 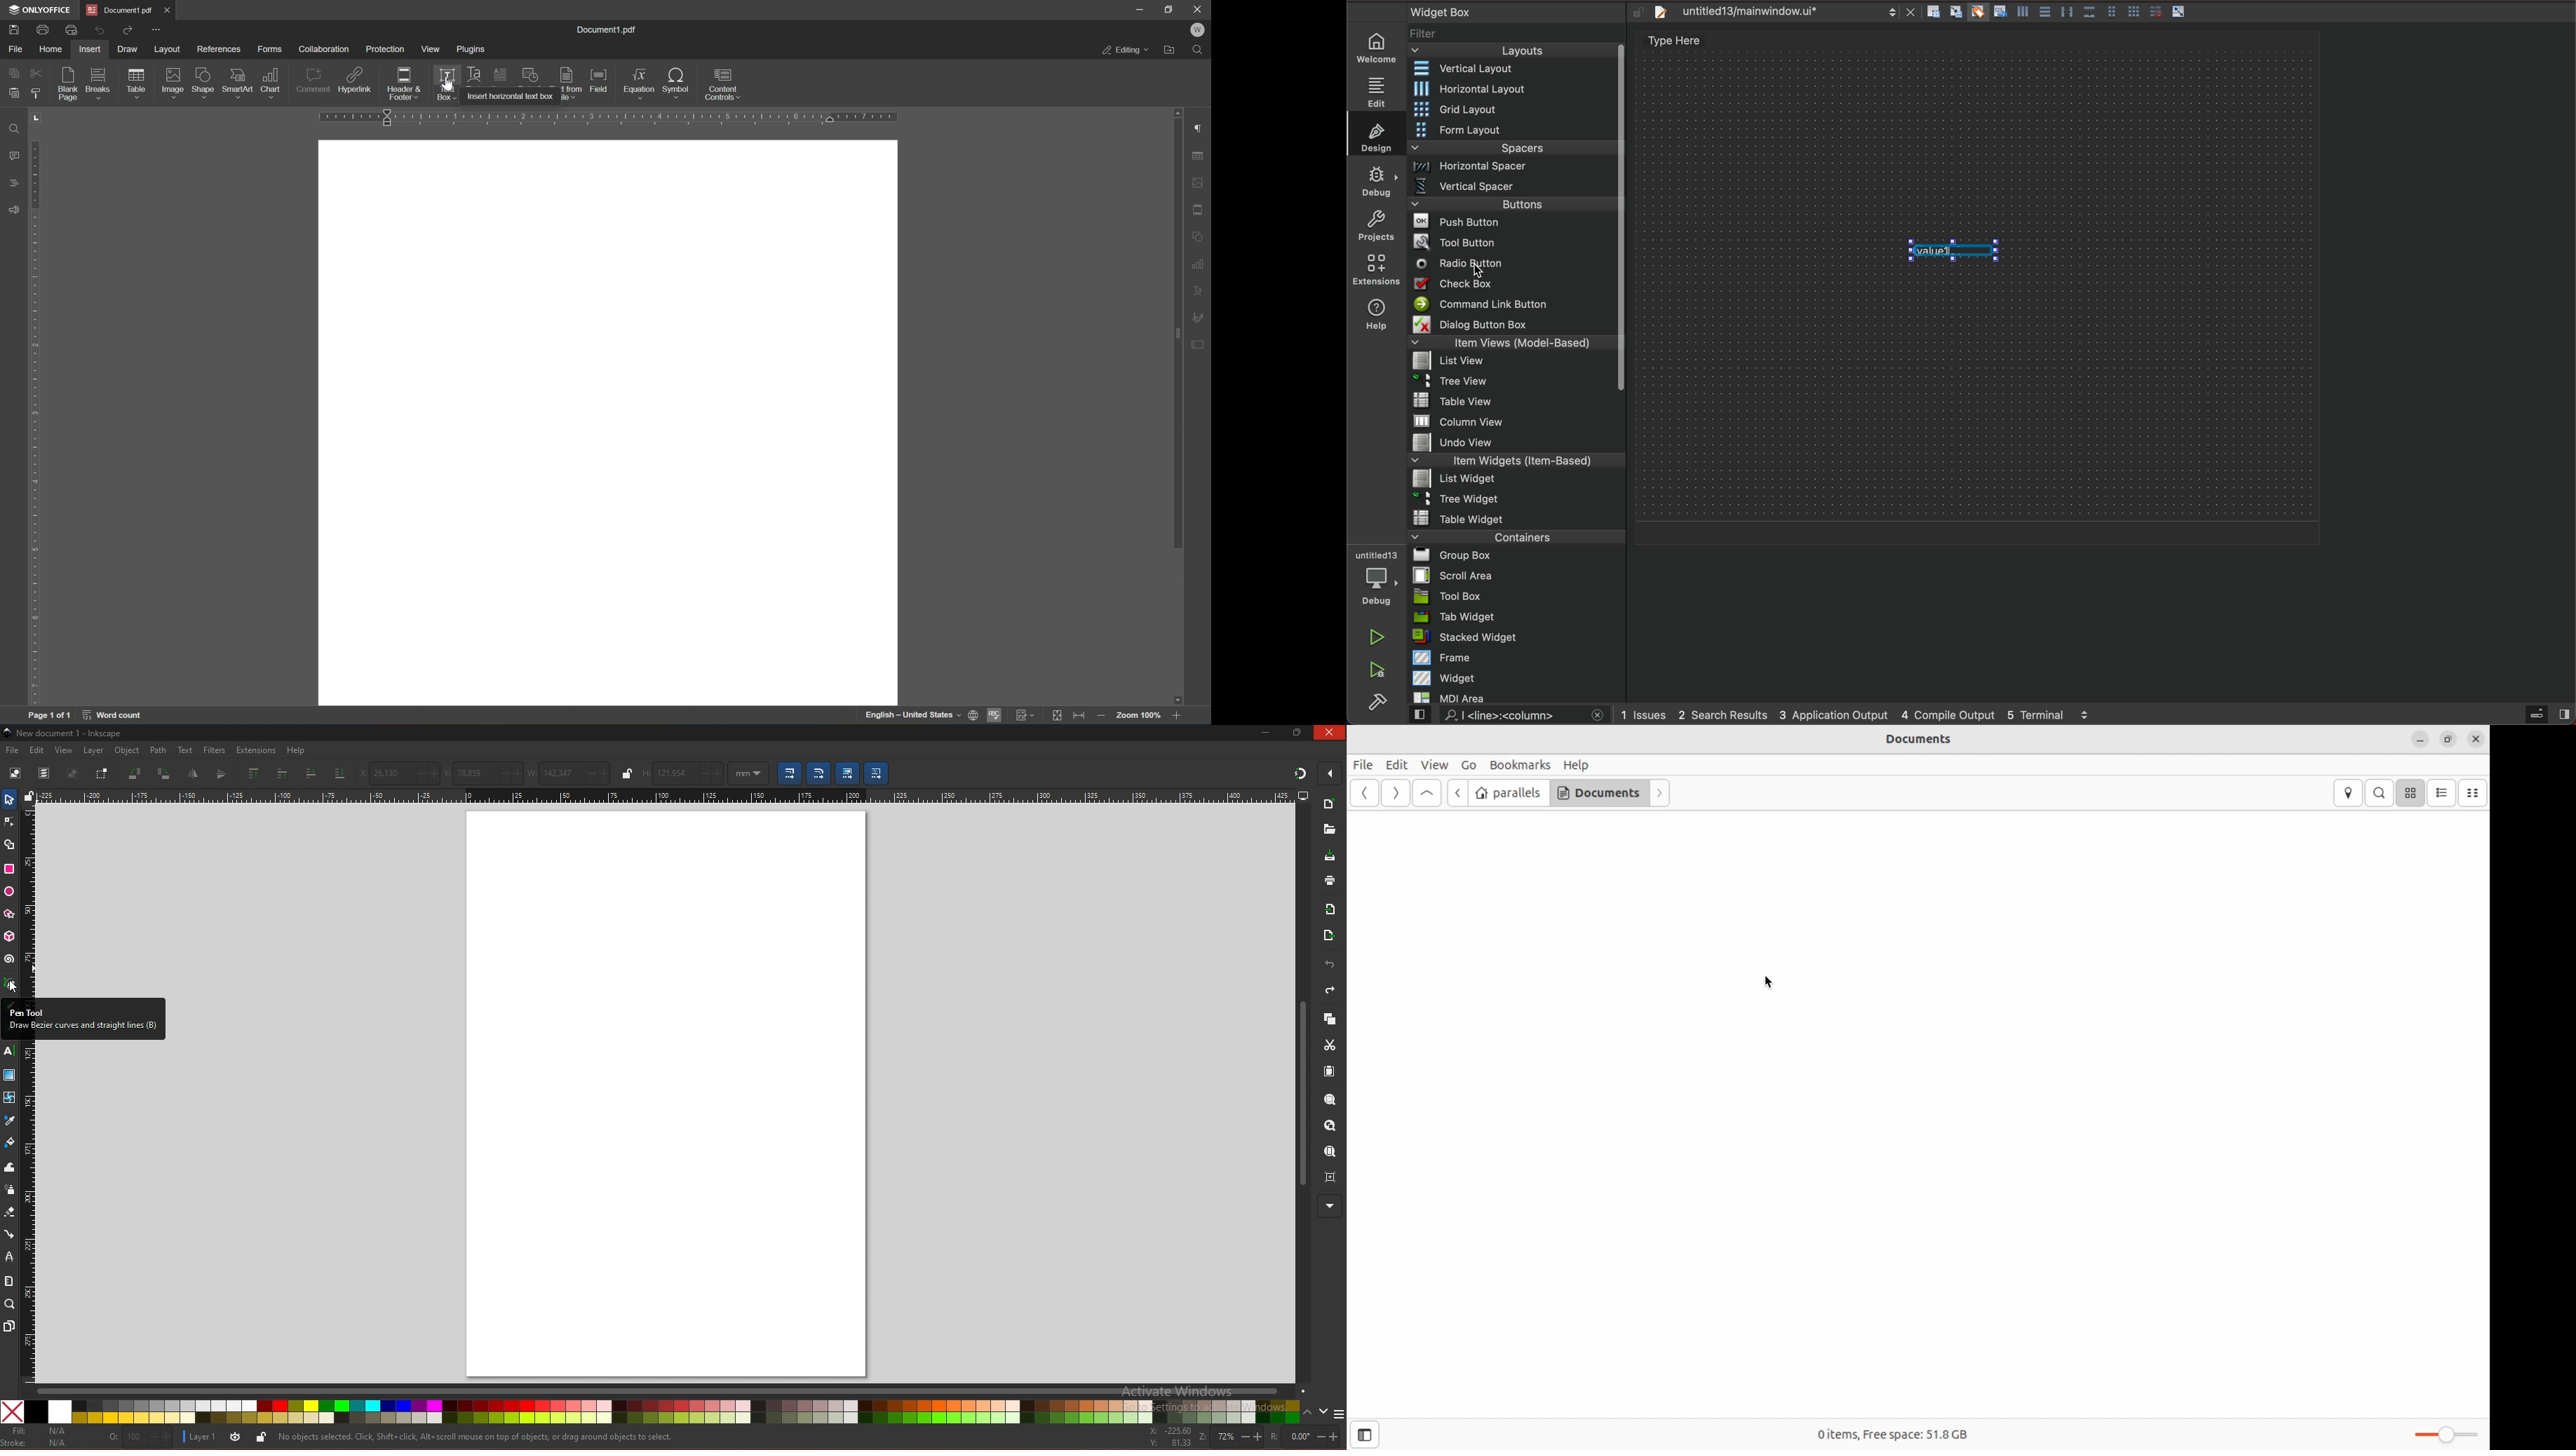 What do you see at coordinates (114, 716) in the screenshot?
I see `word count` at bounding box center [114, 716].